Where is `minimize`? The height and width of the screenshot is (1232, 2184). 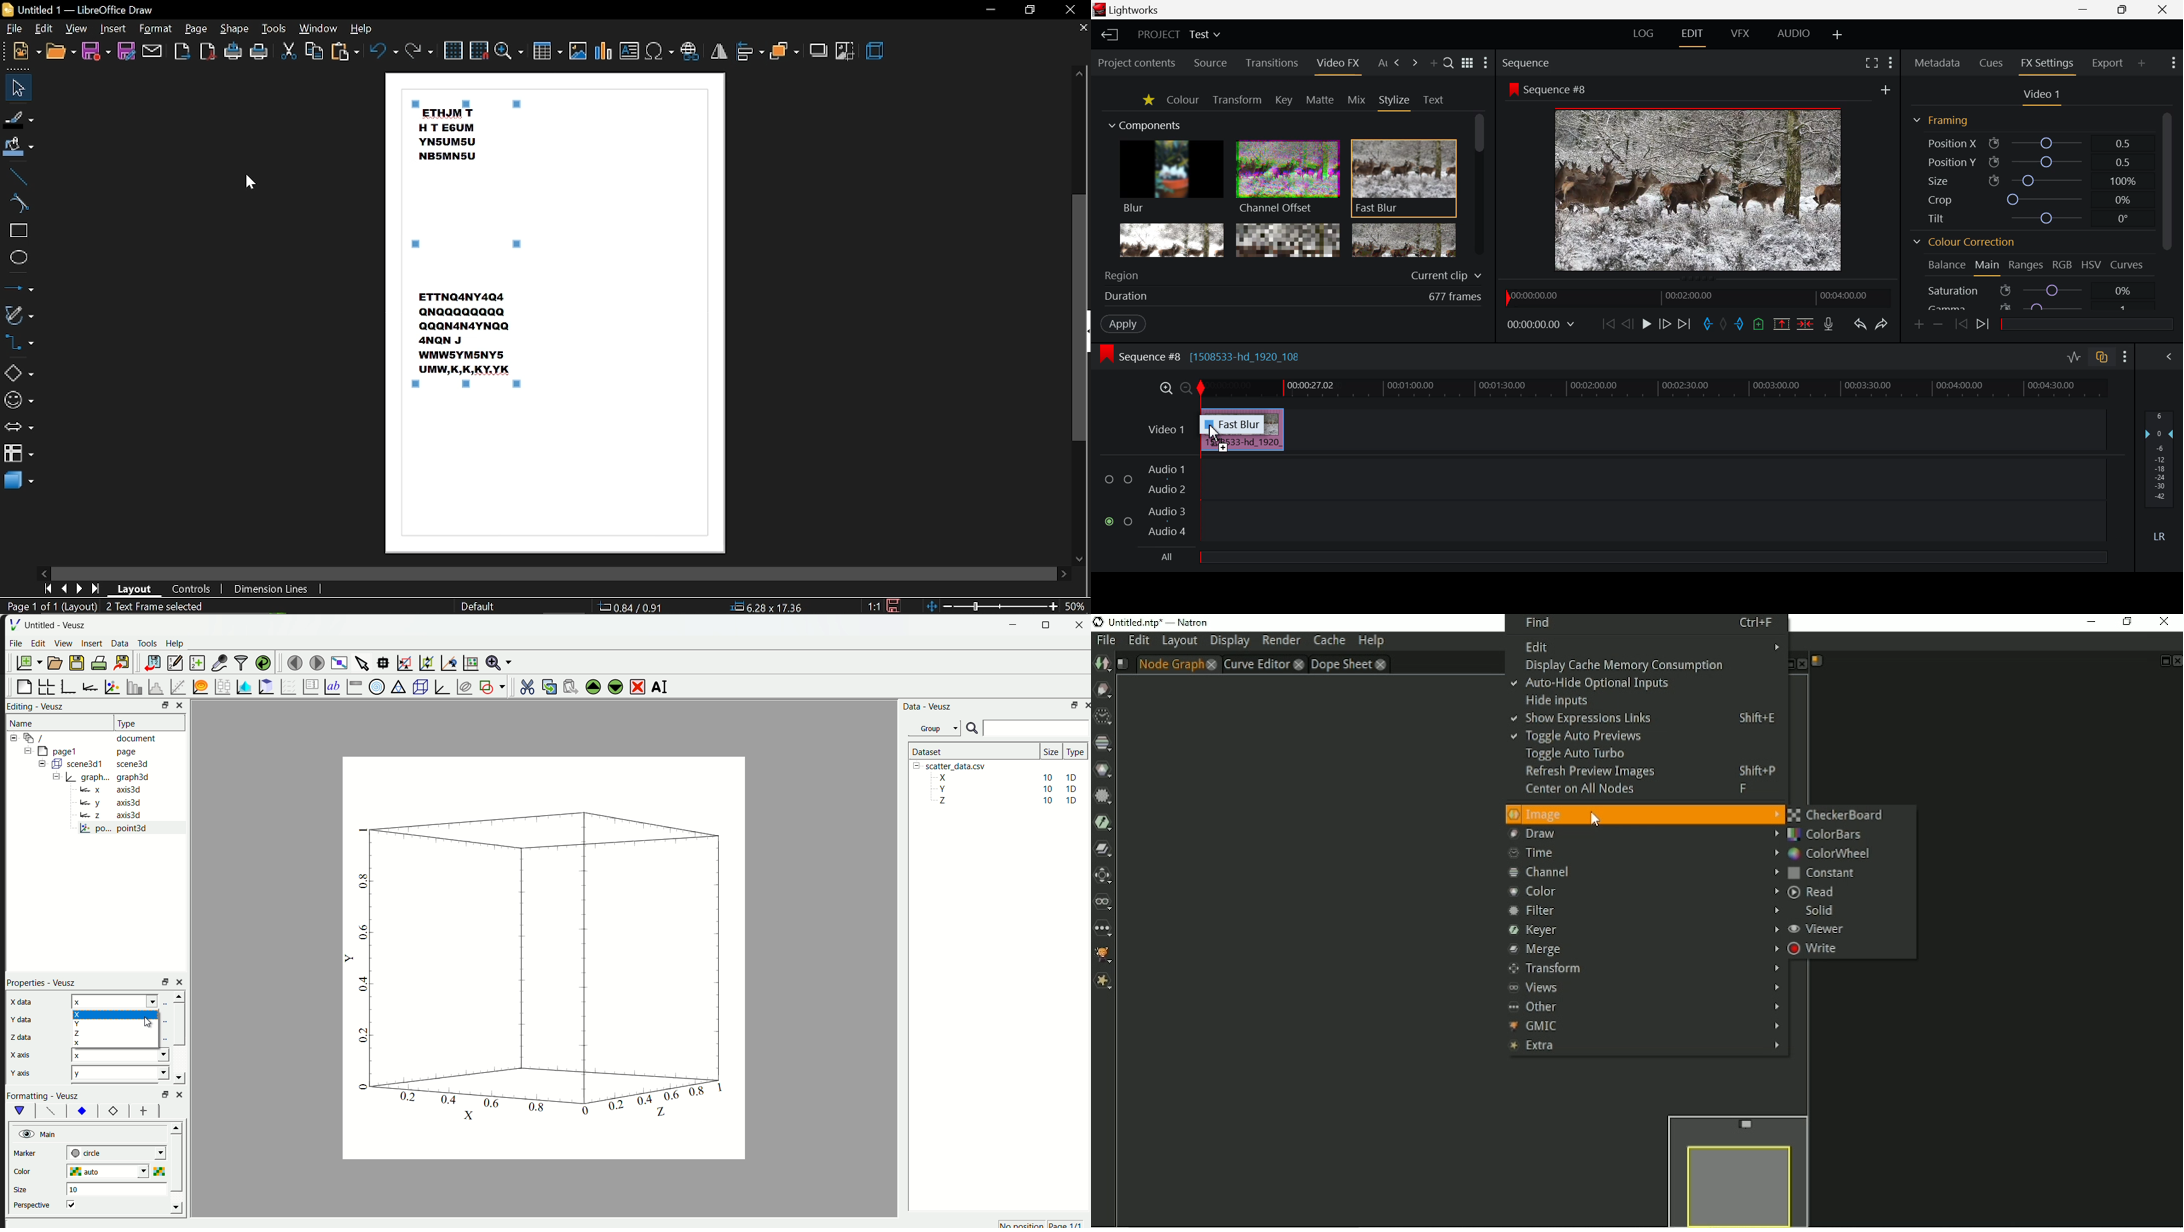
minimize is located at coordinates (990, 9).